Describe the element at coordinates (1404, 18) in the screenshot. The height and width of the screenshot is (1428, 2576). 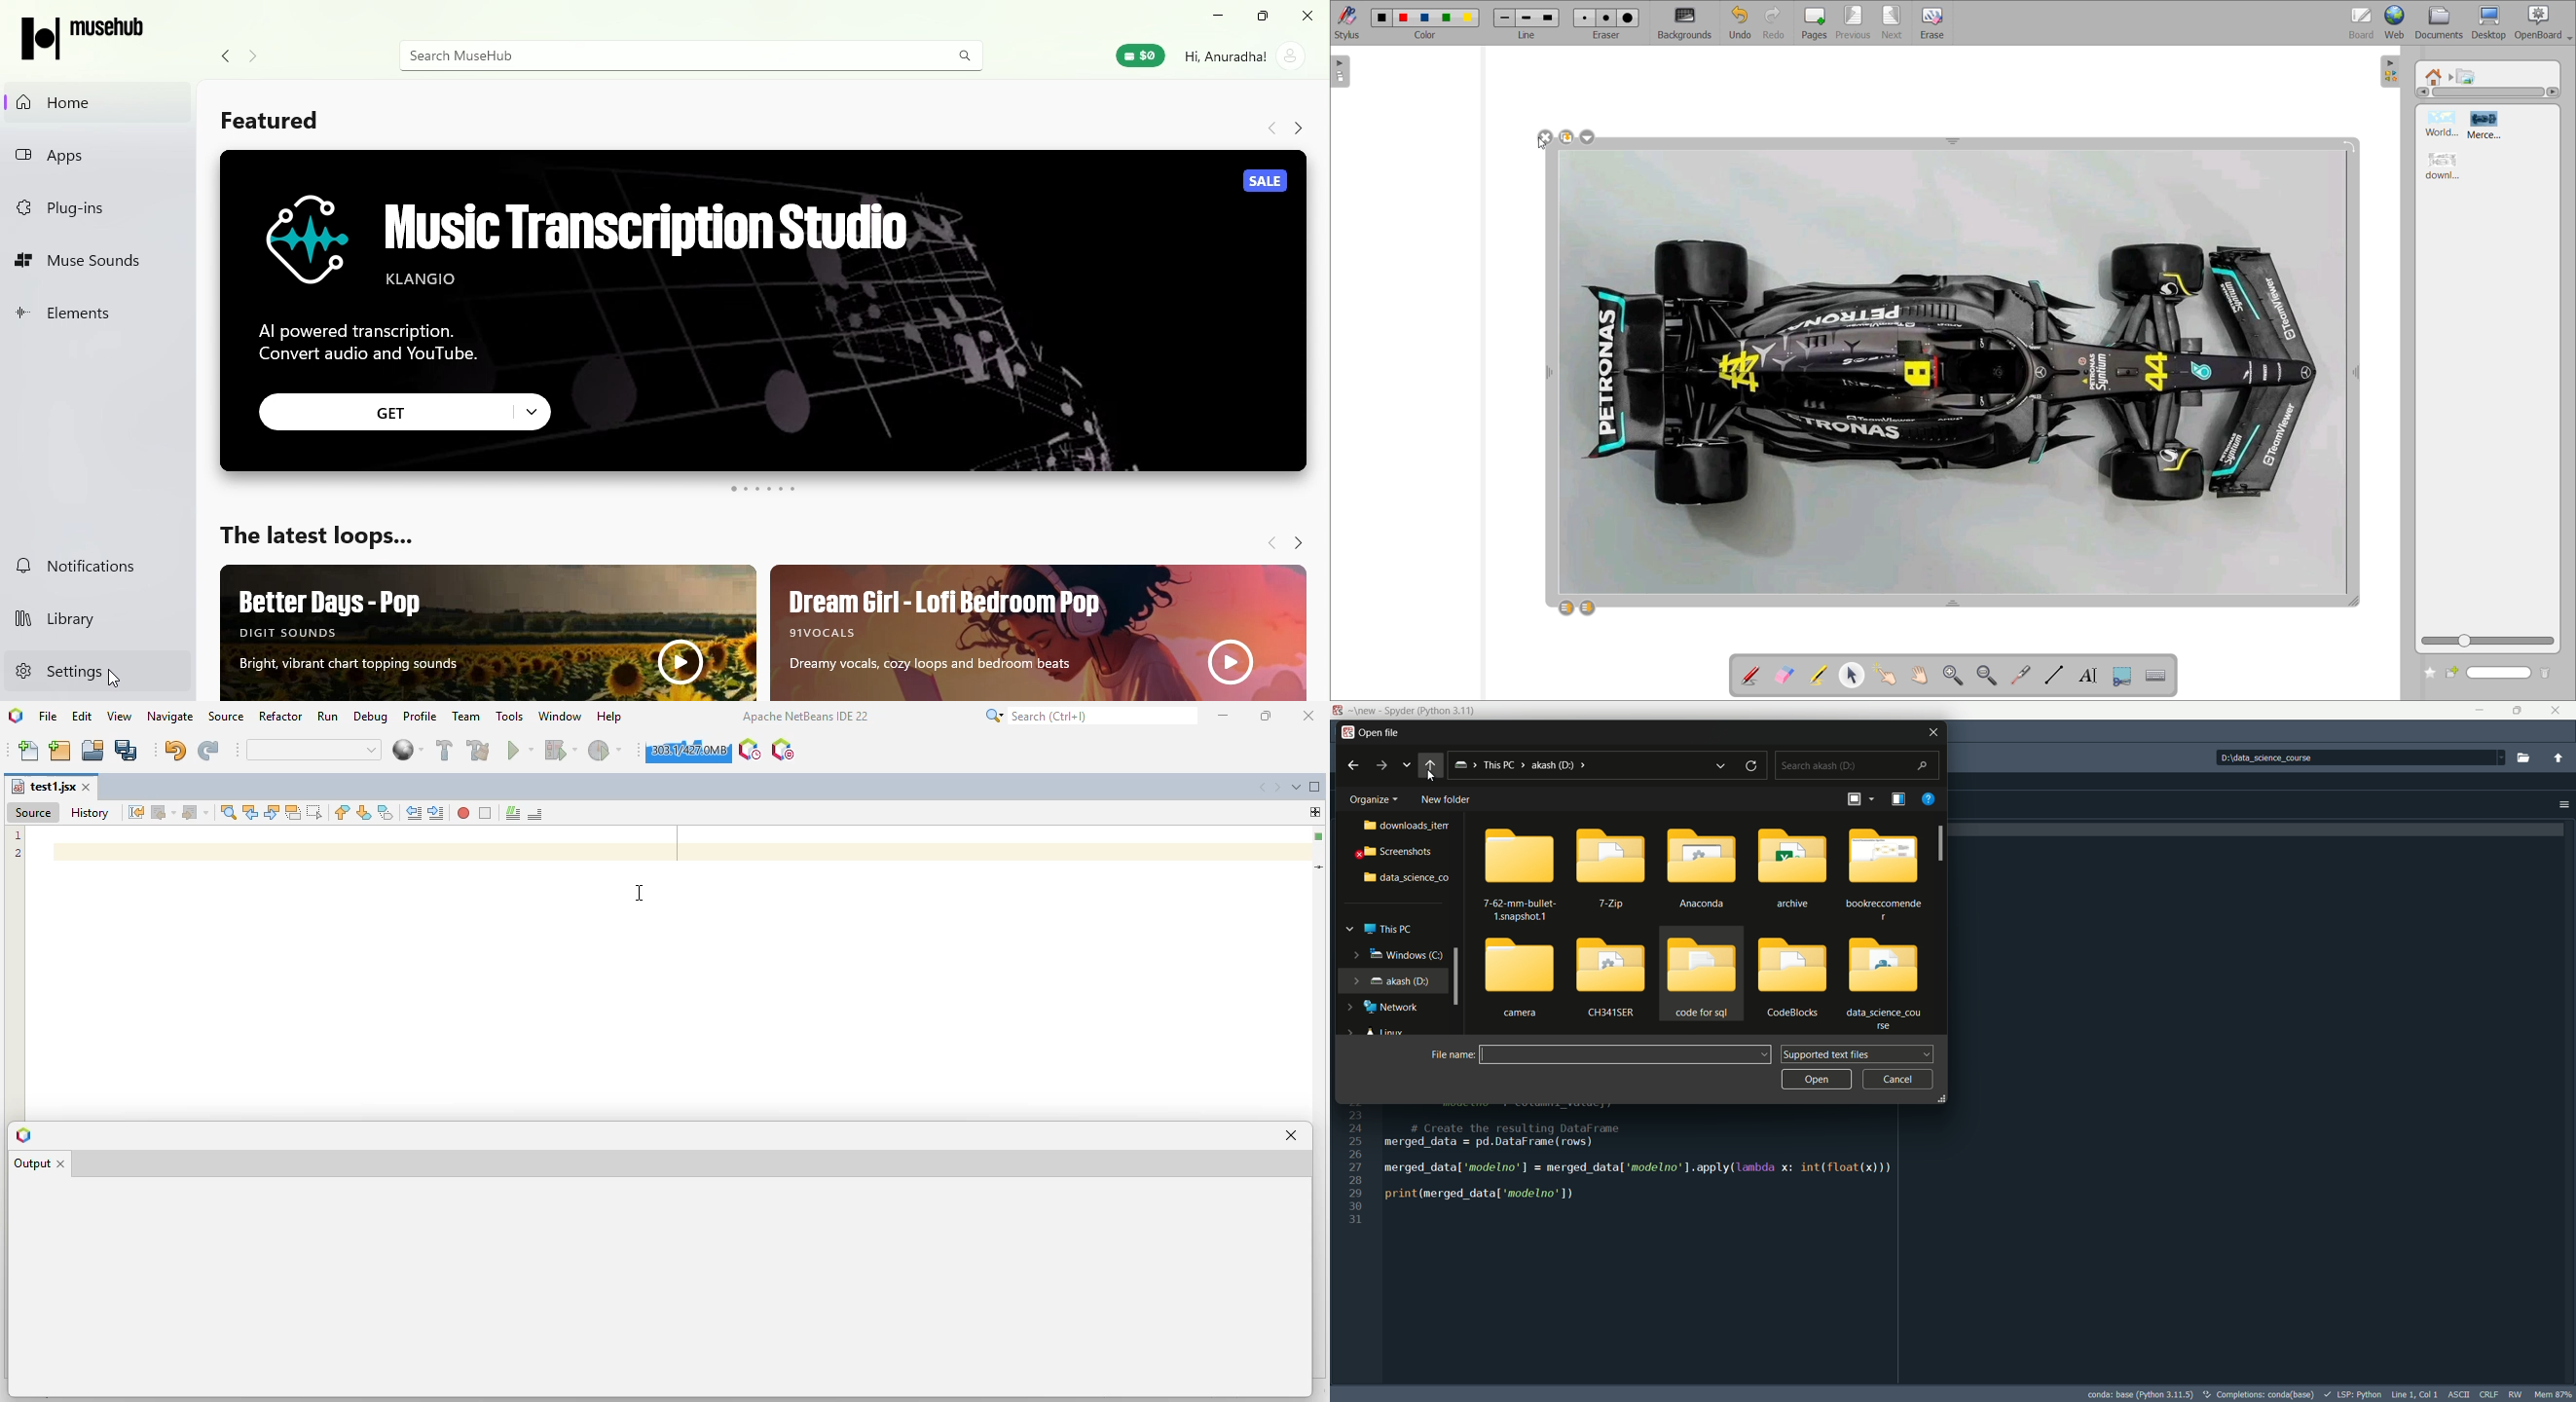
I see `color 2` at that location.